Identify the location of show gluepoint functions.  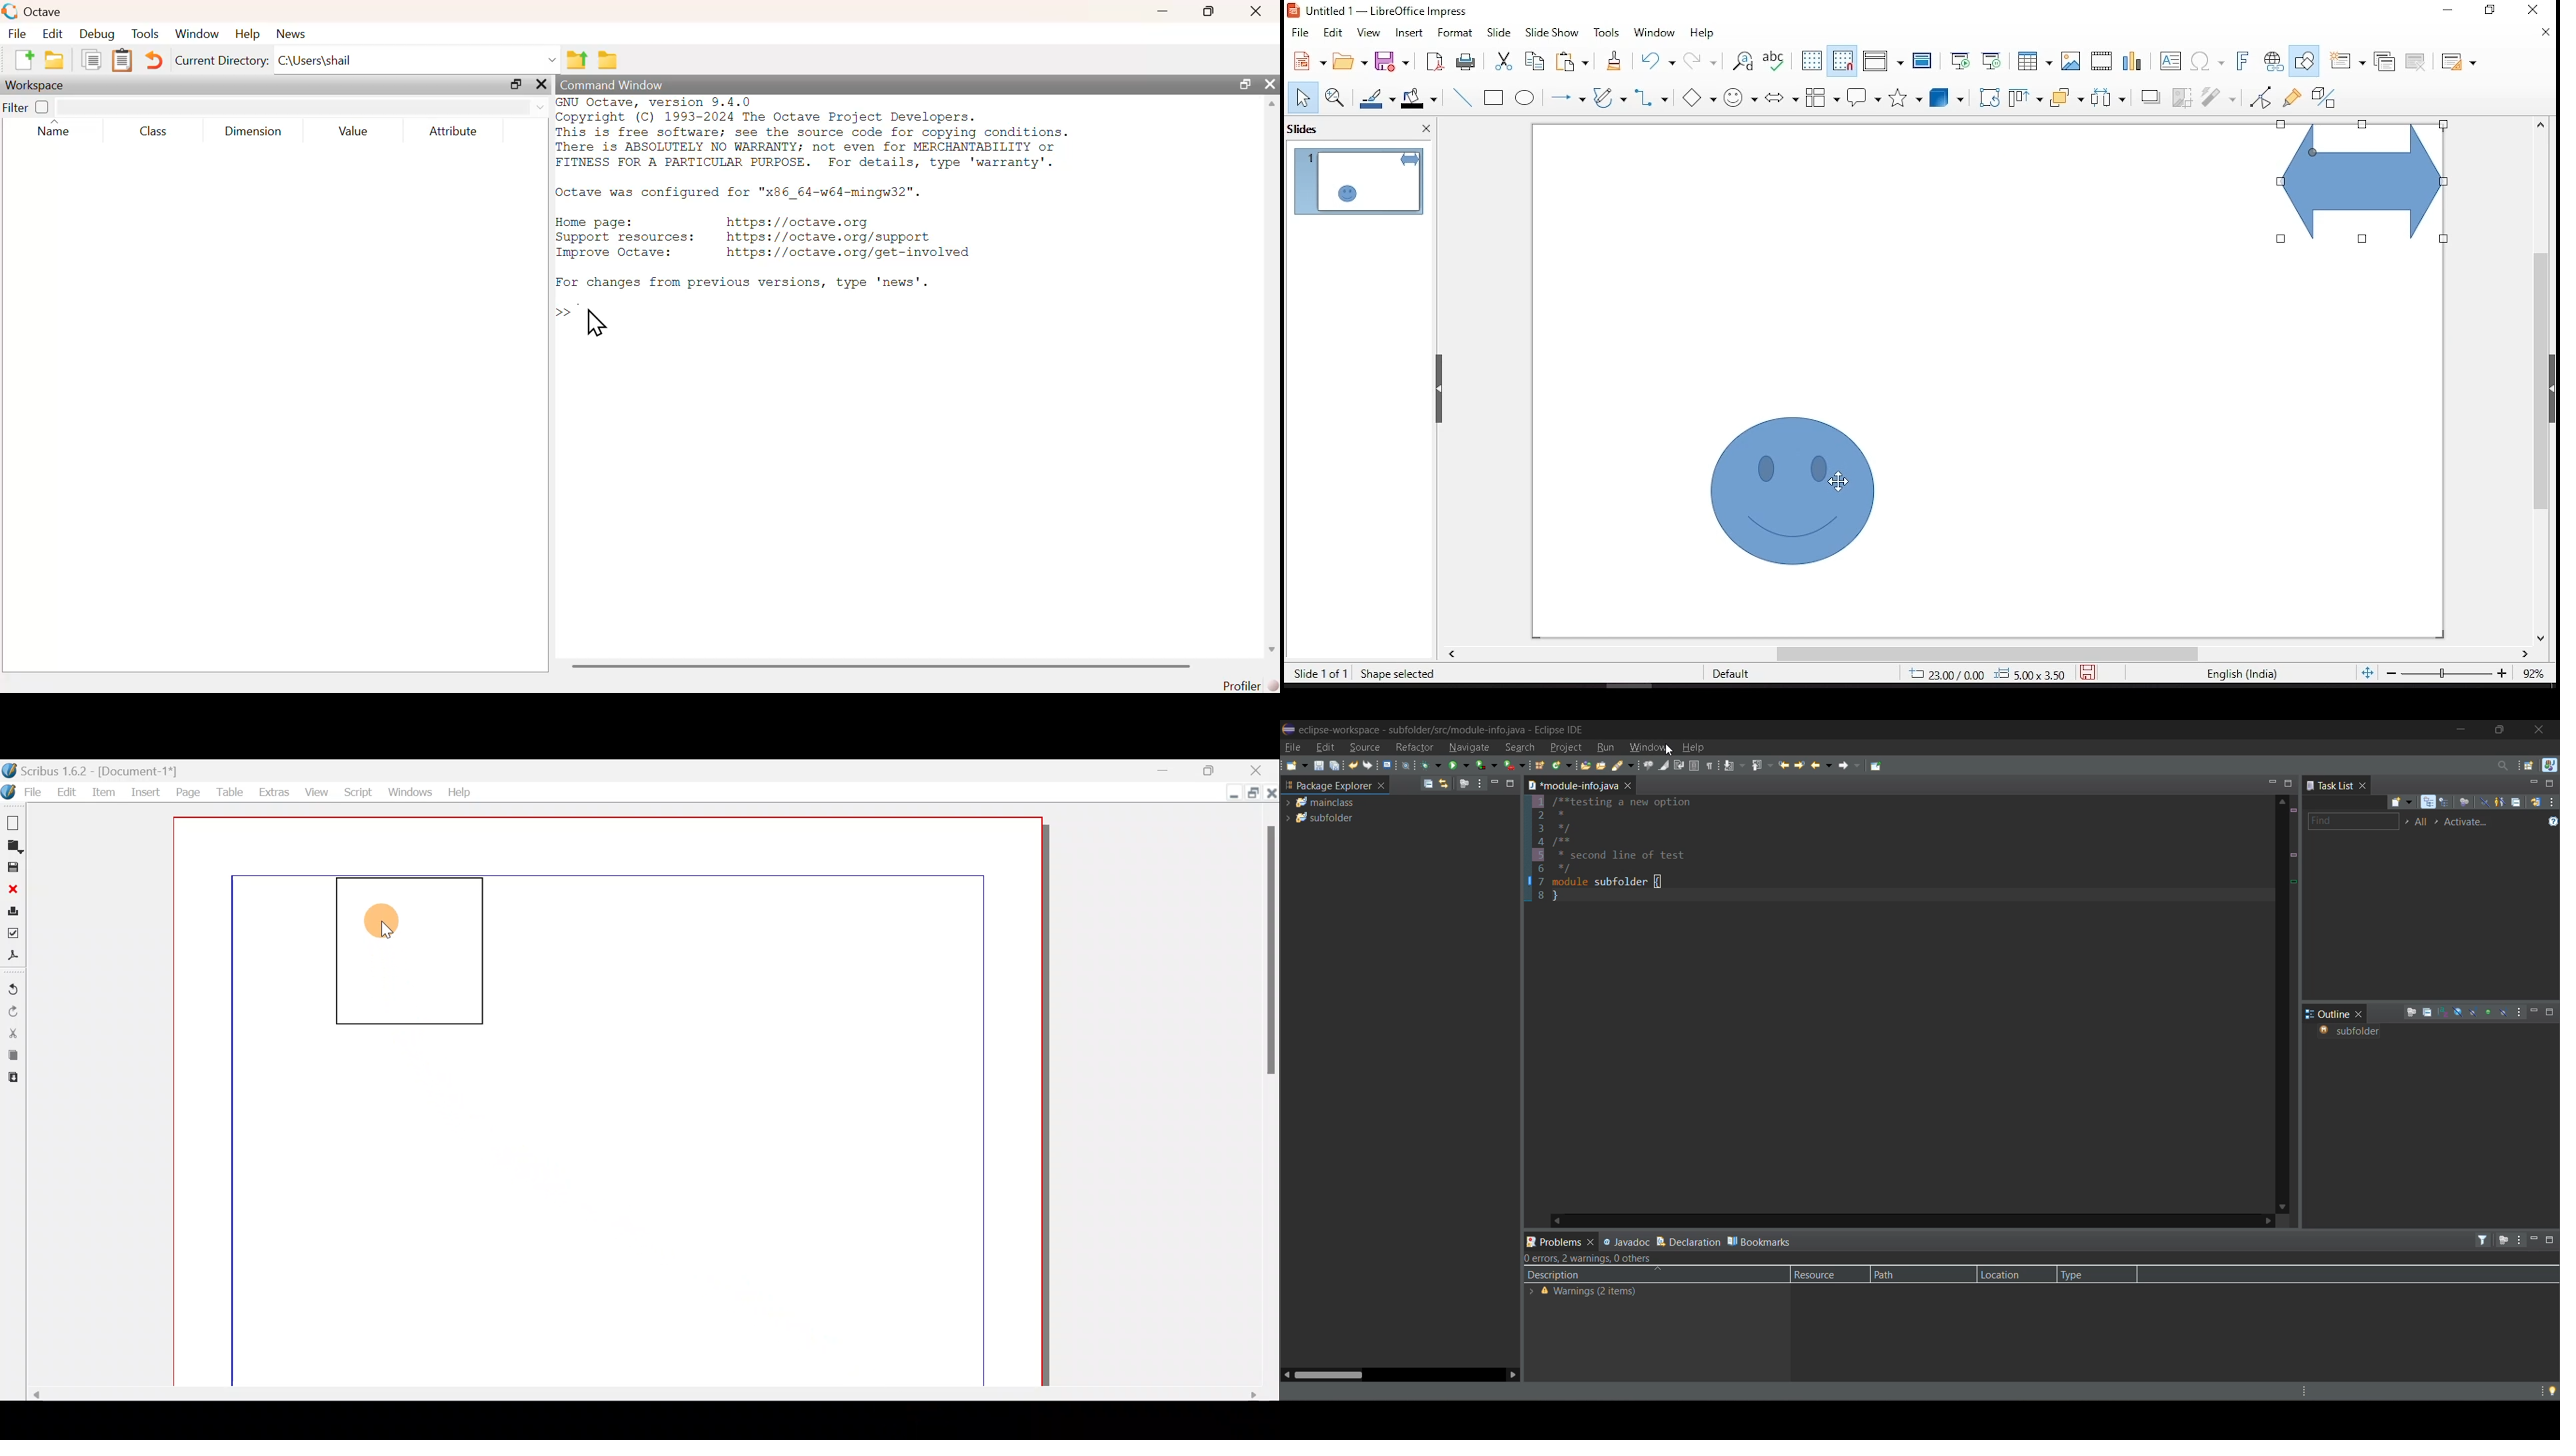
(2291, 96).